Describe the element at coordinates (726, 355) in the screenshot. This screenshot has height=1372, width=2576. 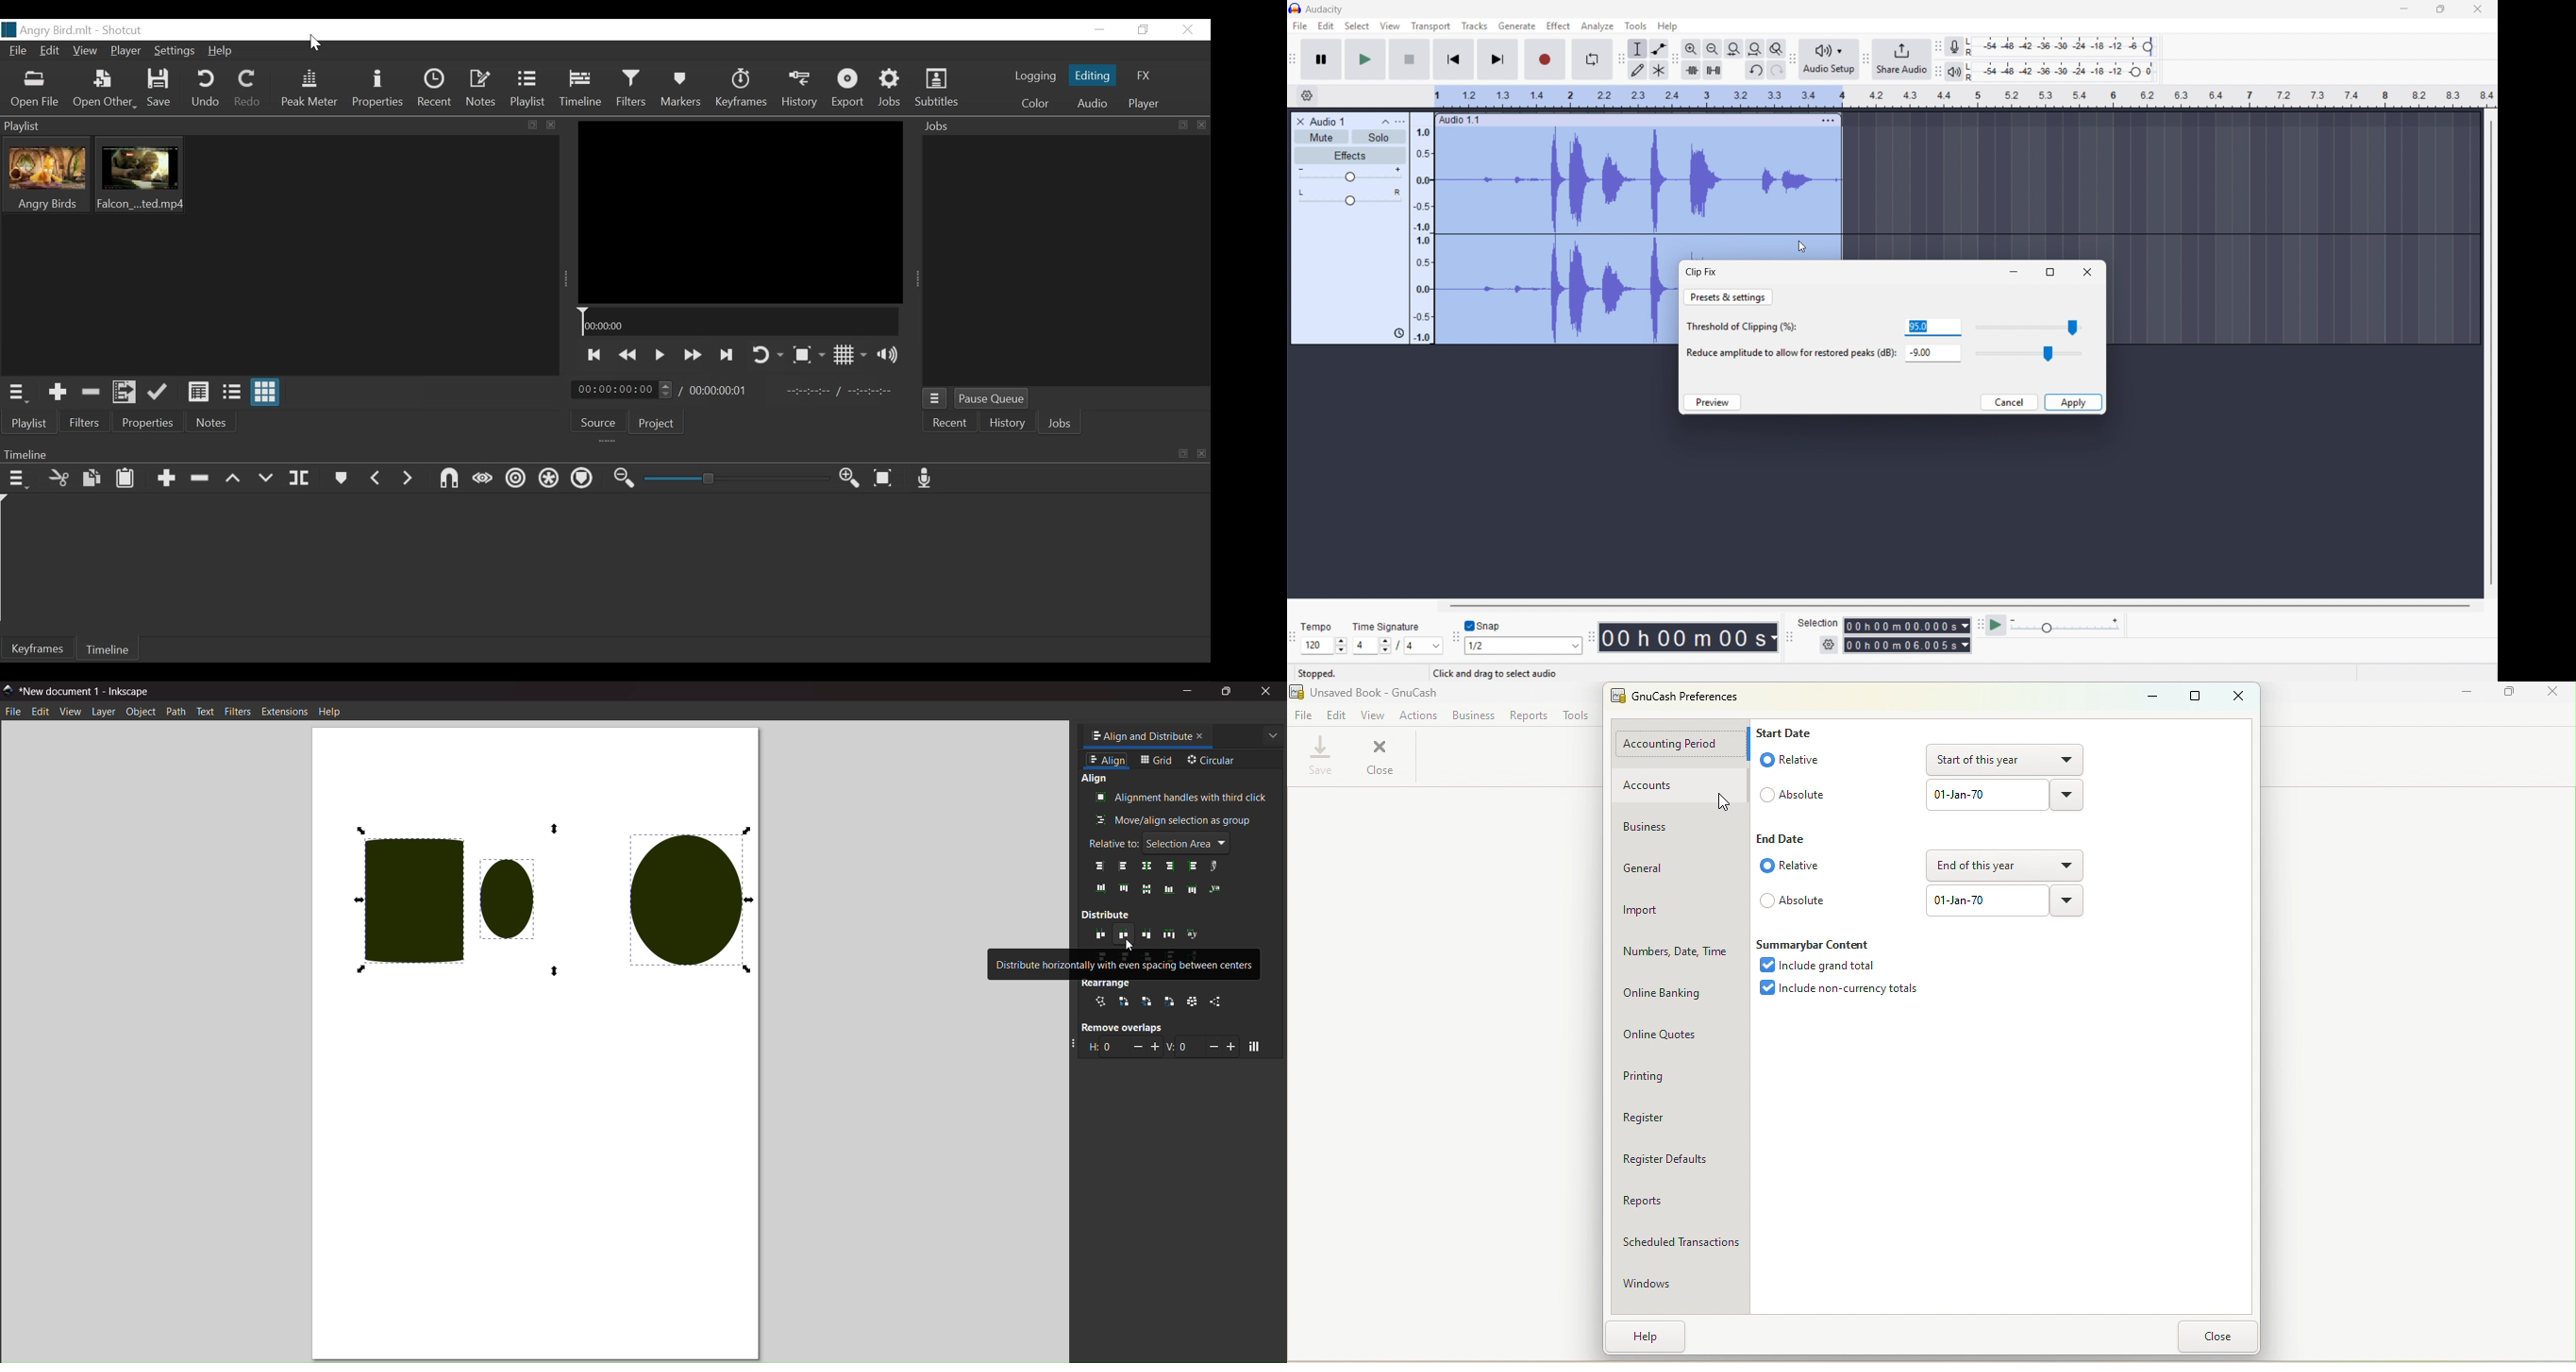
I see `Skip to the next point` at that location.